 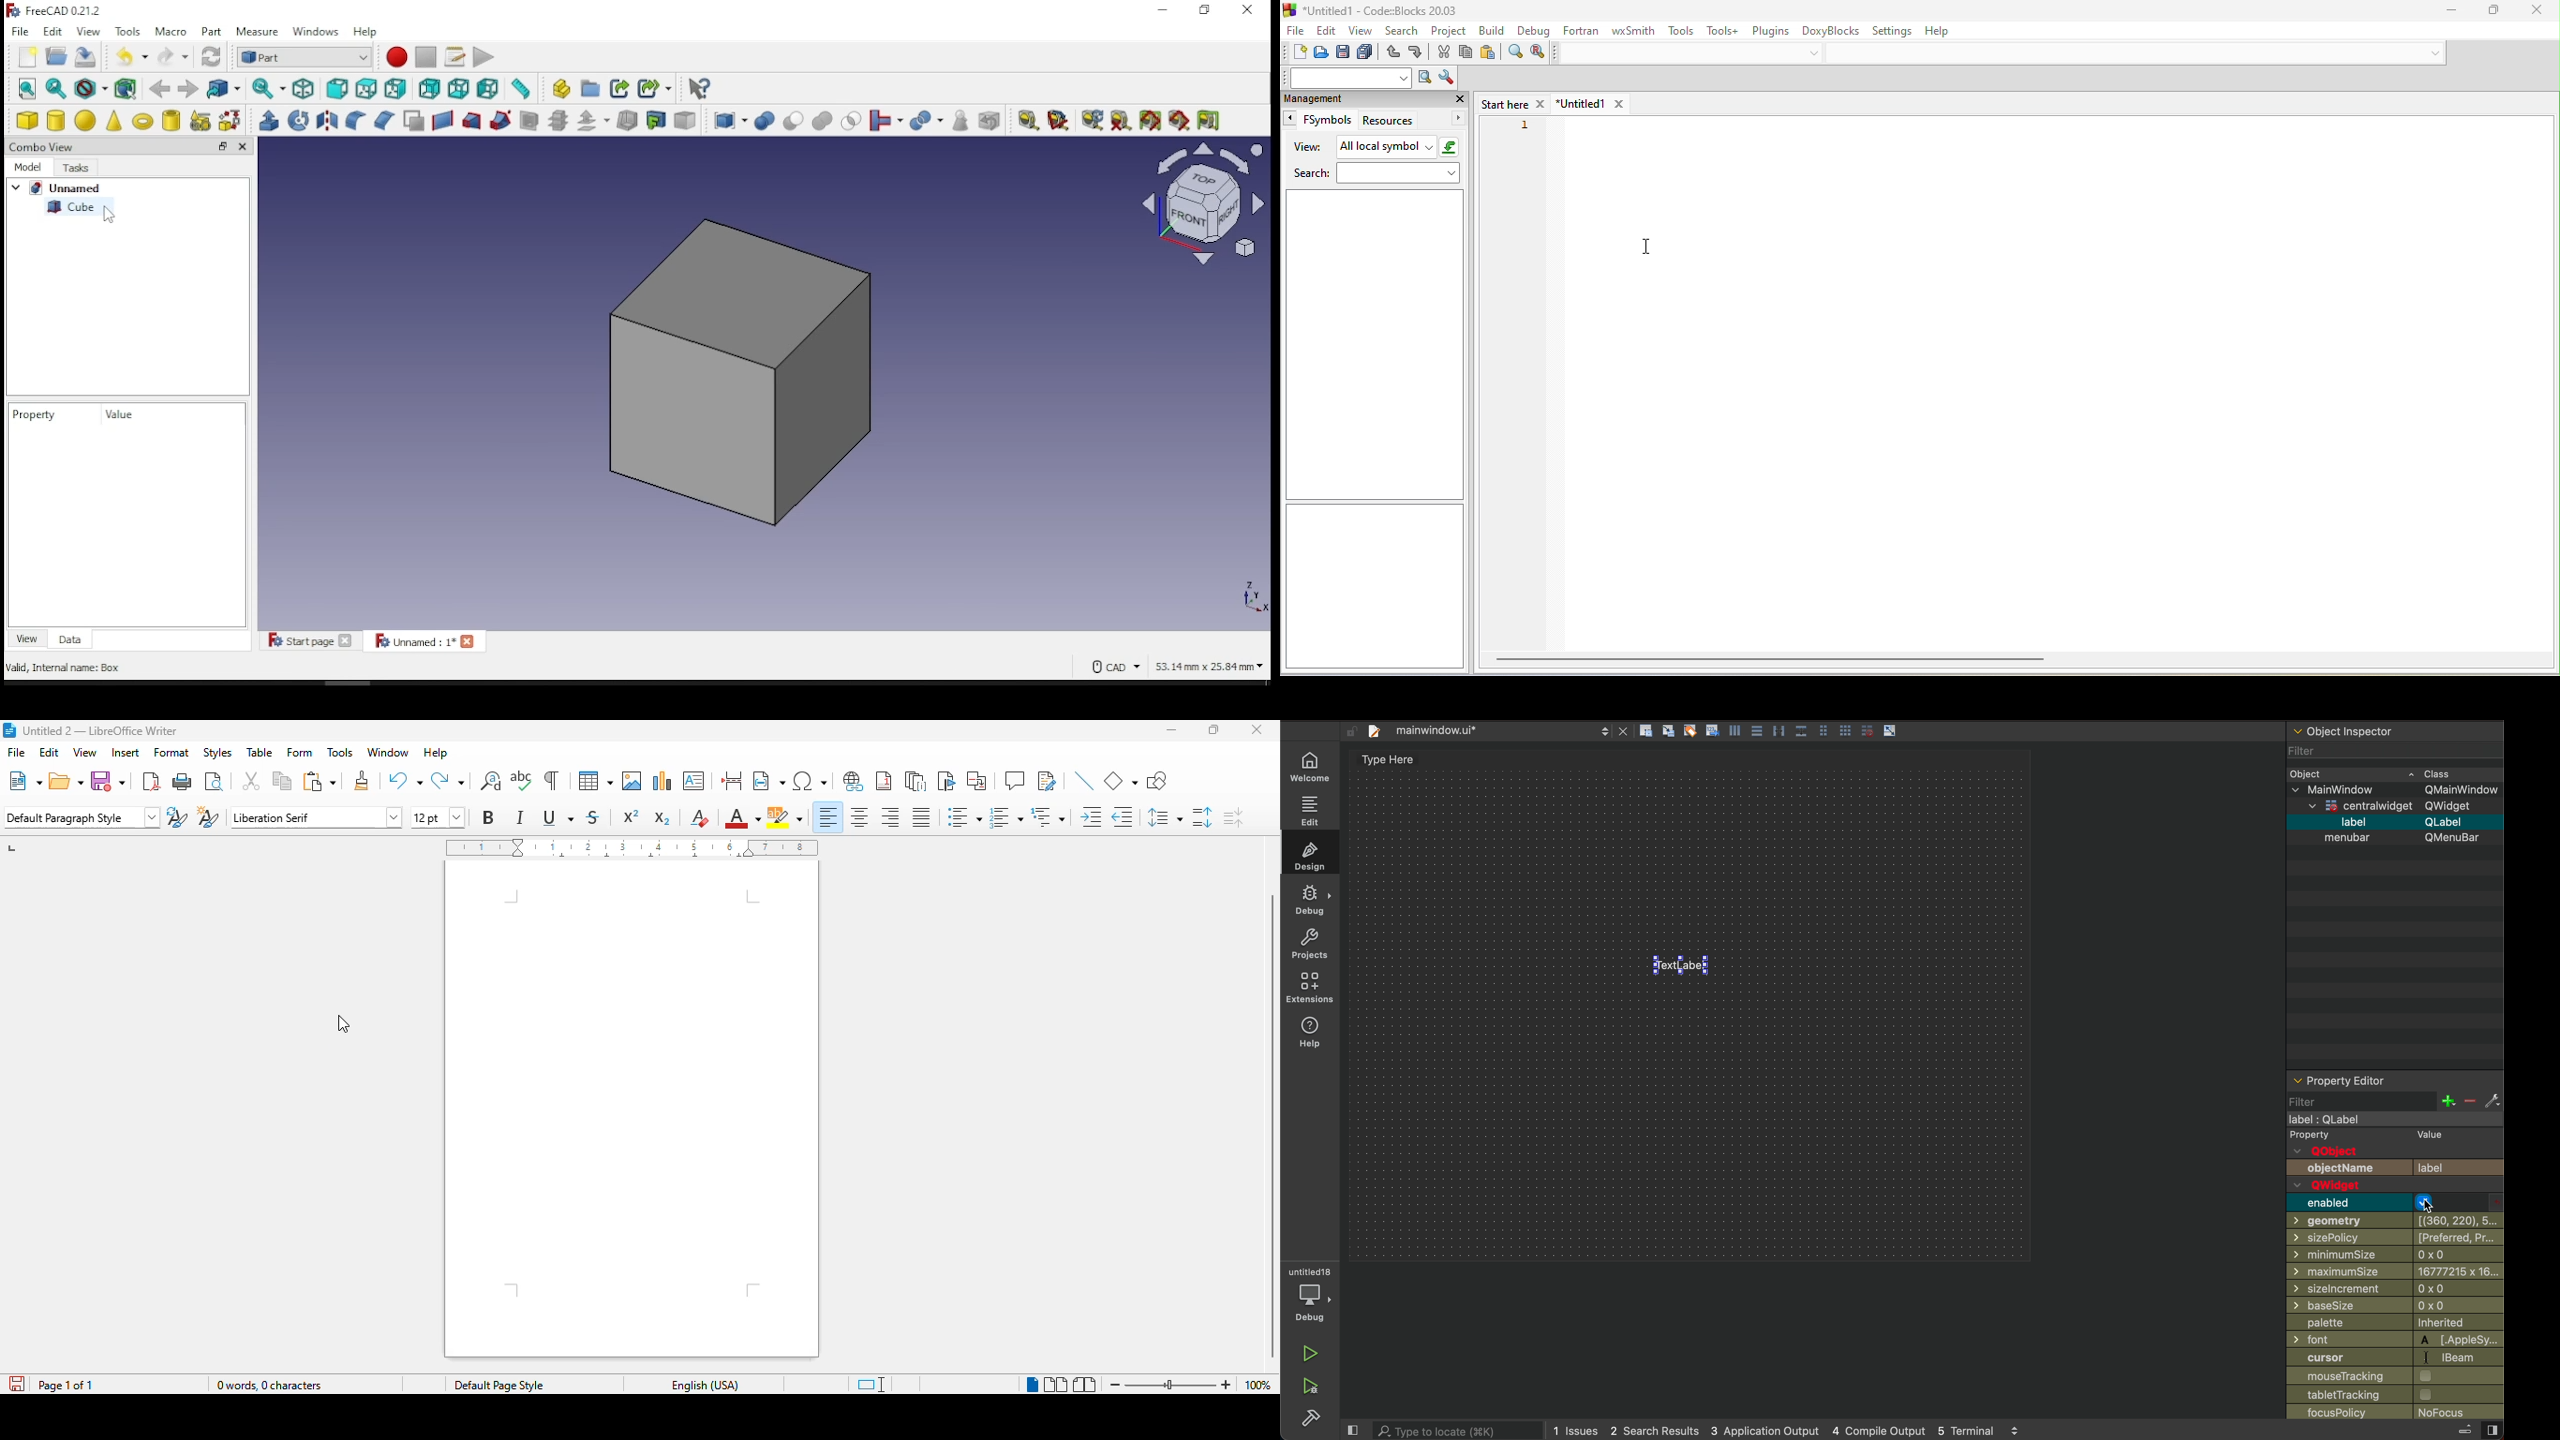 I want to click on tasks, so click(x=81, y=166).